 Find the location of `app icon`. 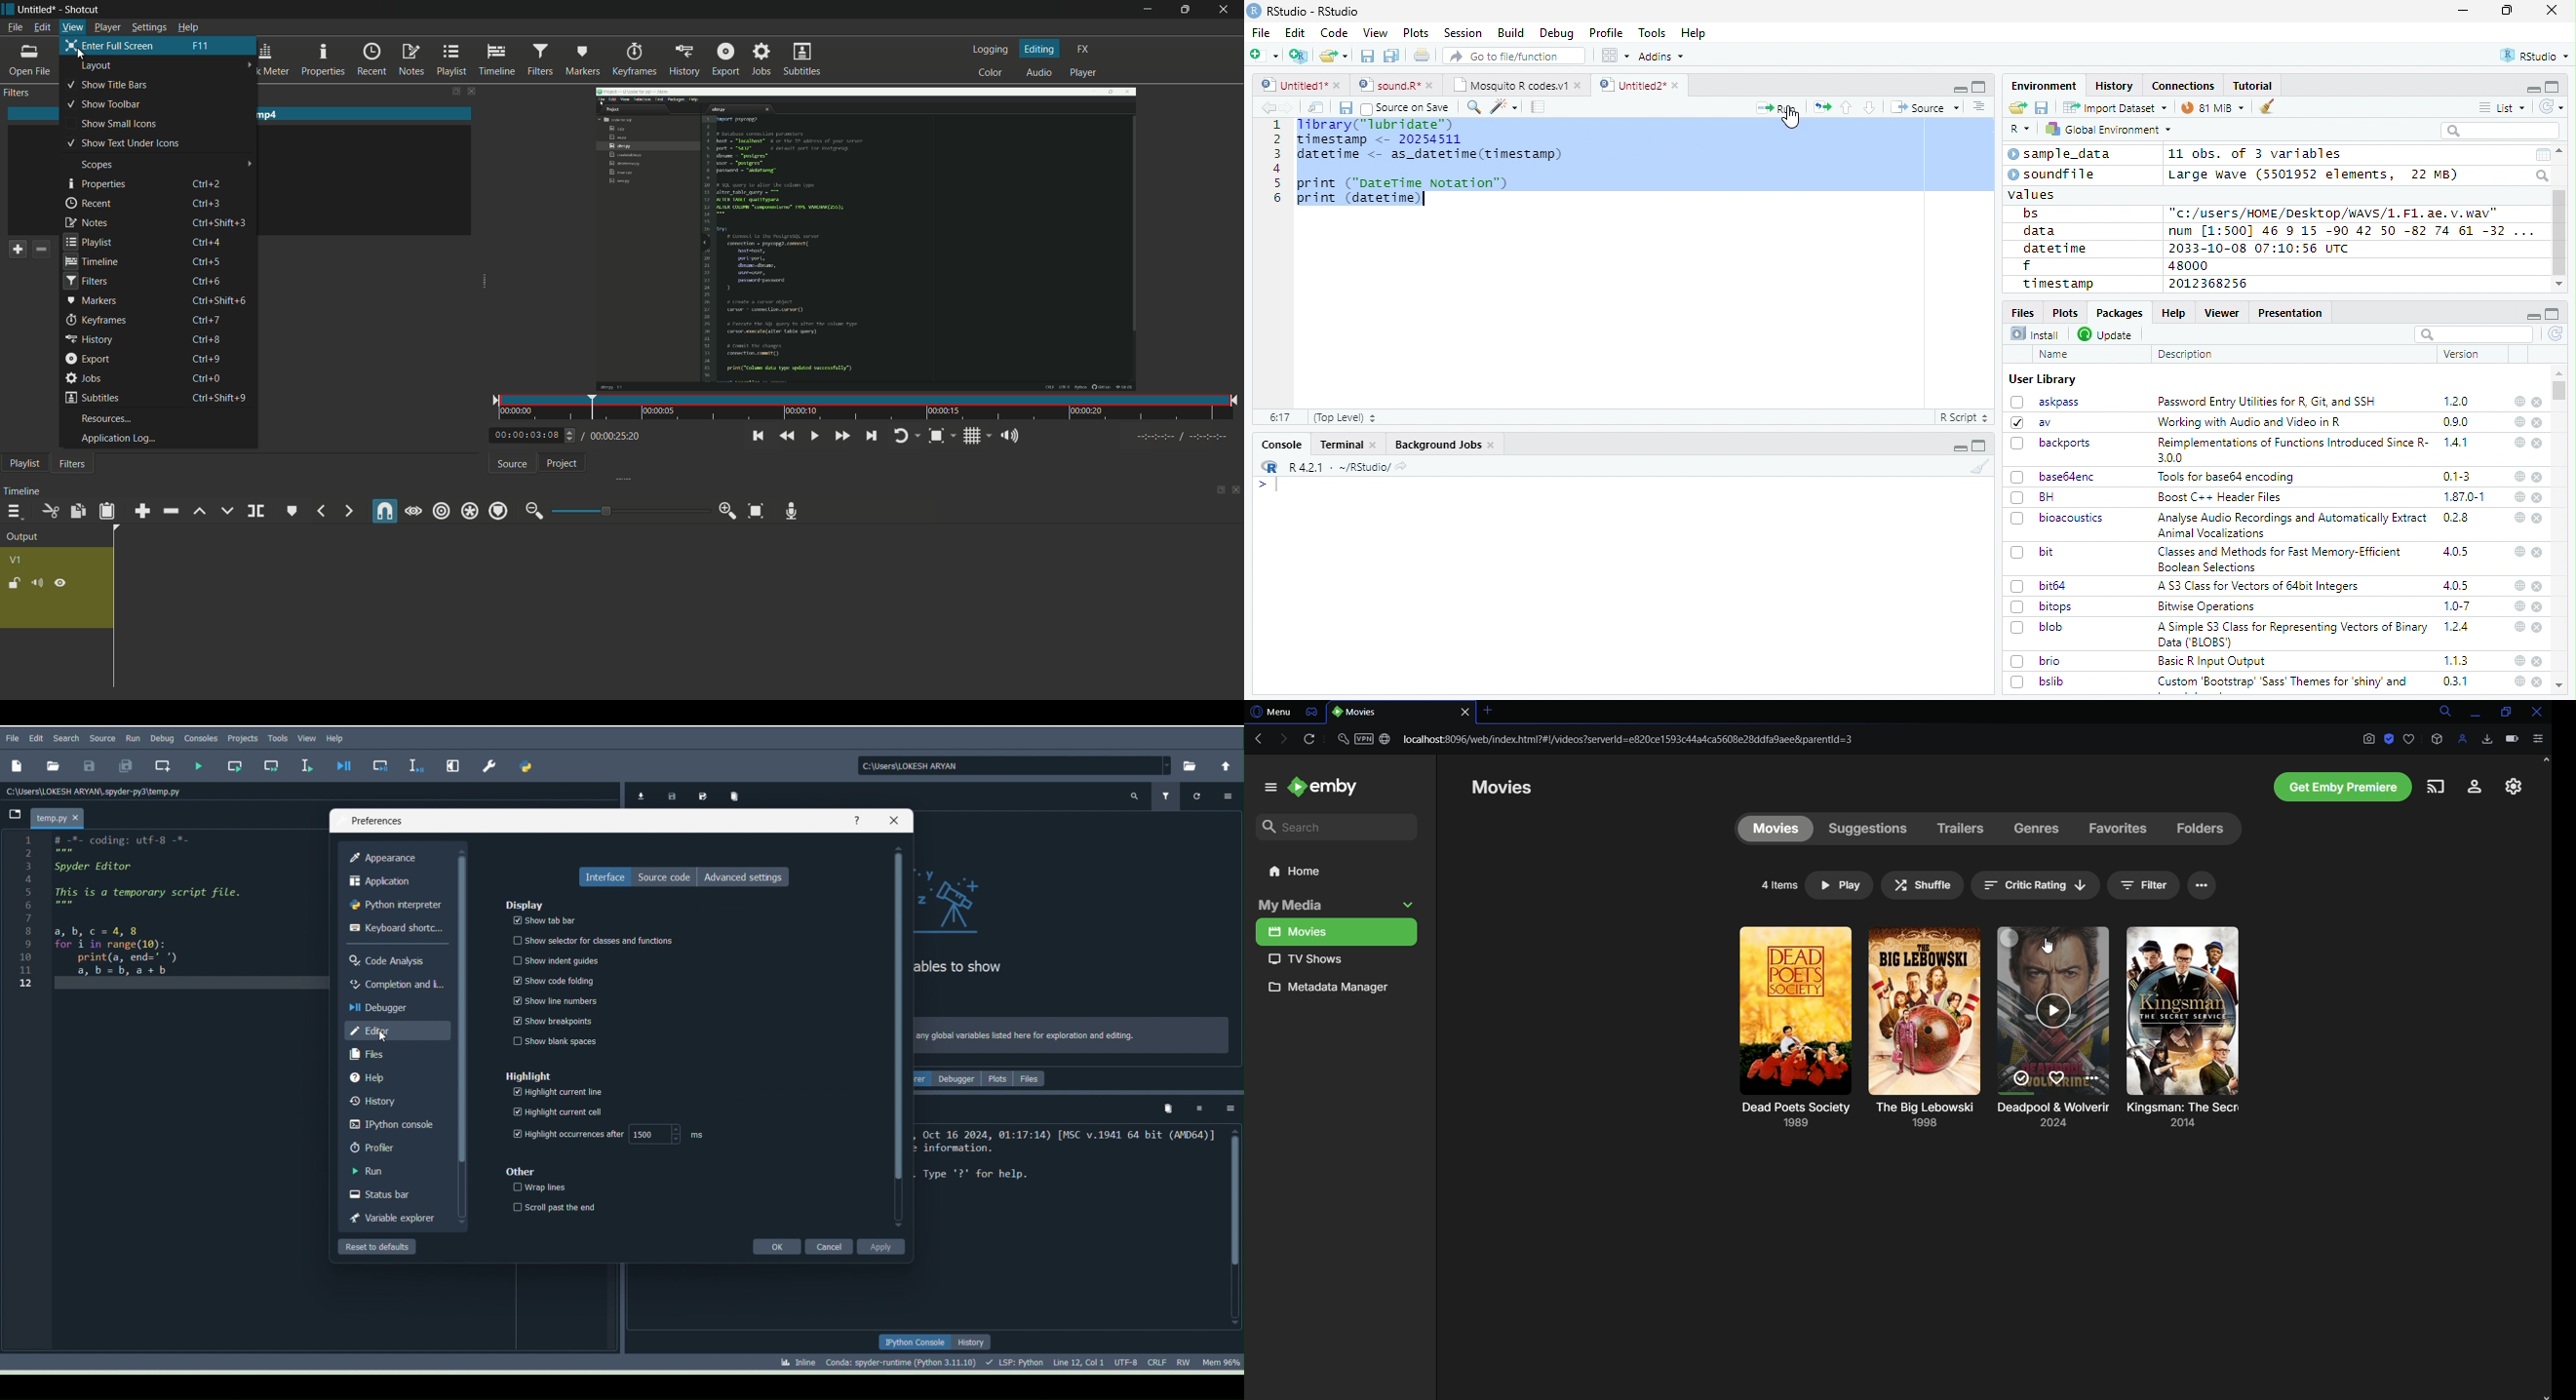

app icon is located at coordinates (8, 8).